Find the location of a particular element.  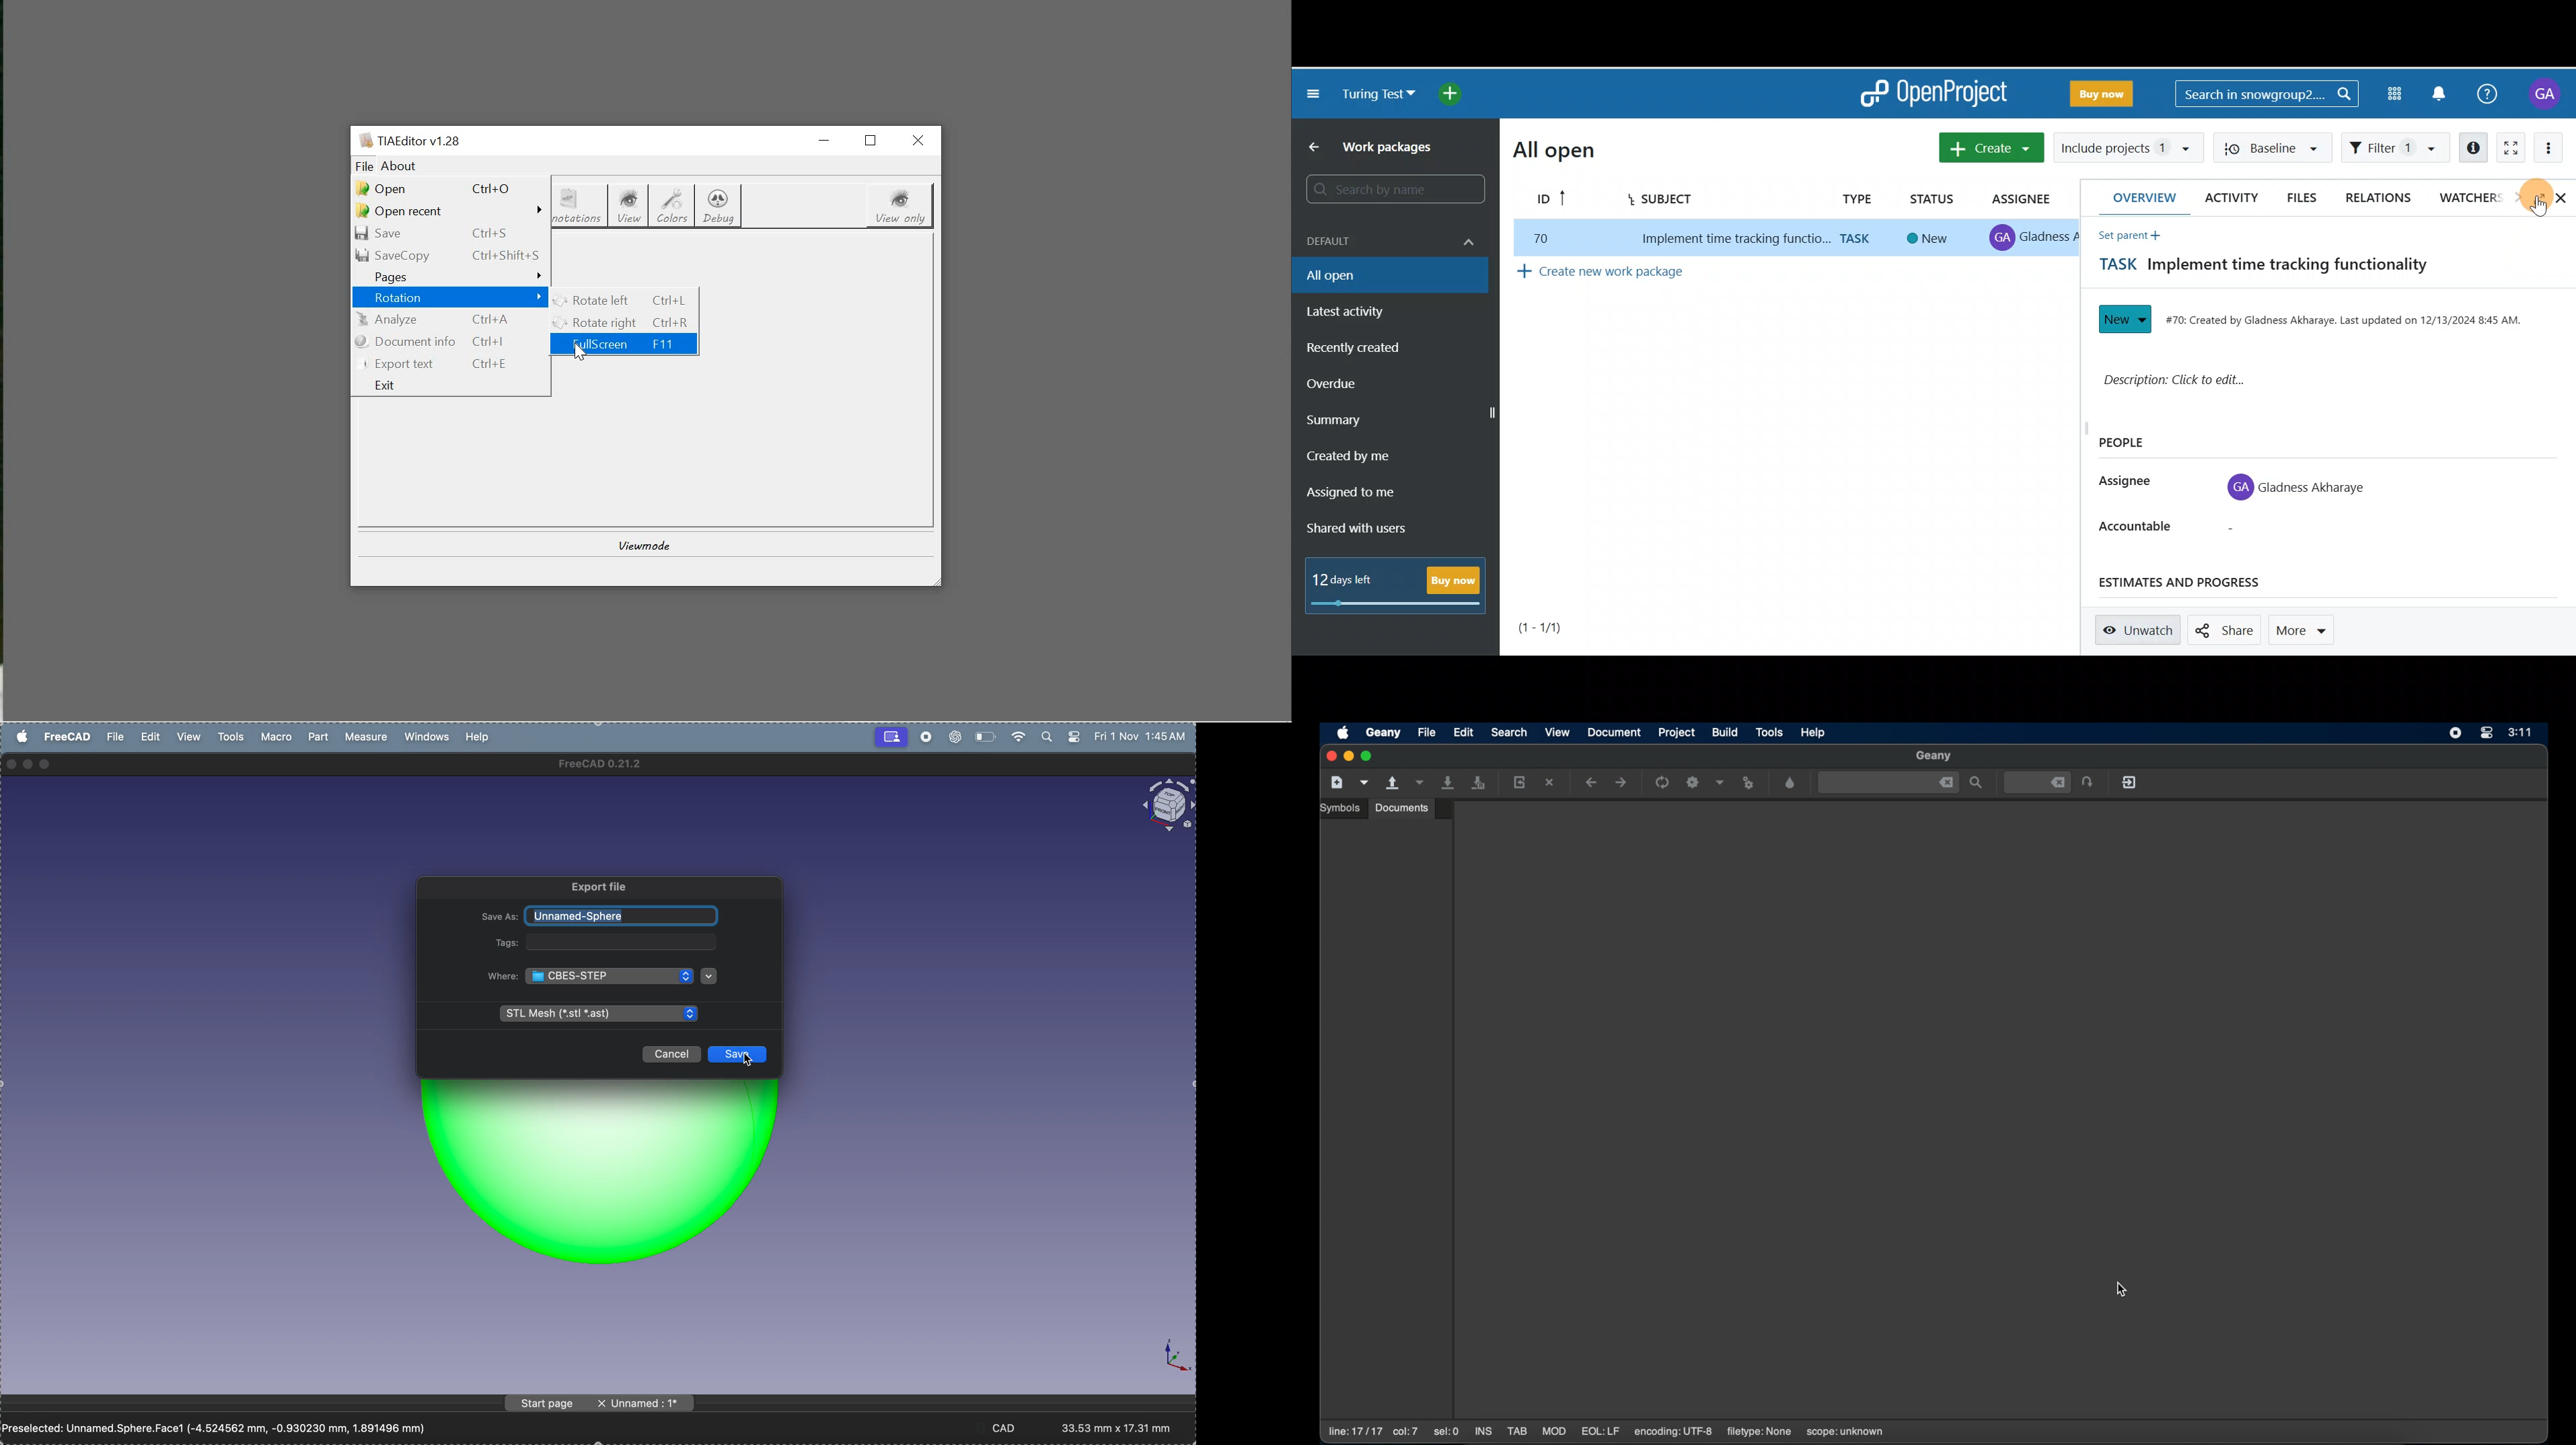

(1-1)/1 is located at coordinates (1541, 625).